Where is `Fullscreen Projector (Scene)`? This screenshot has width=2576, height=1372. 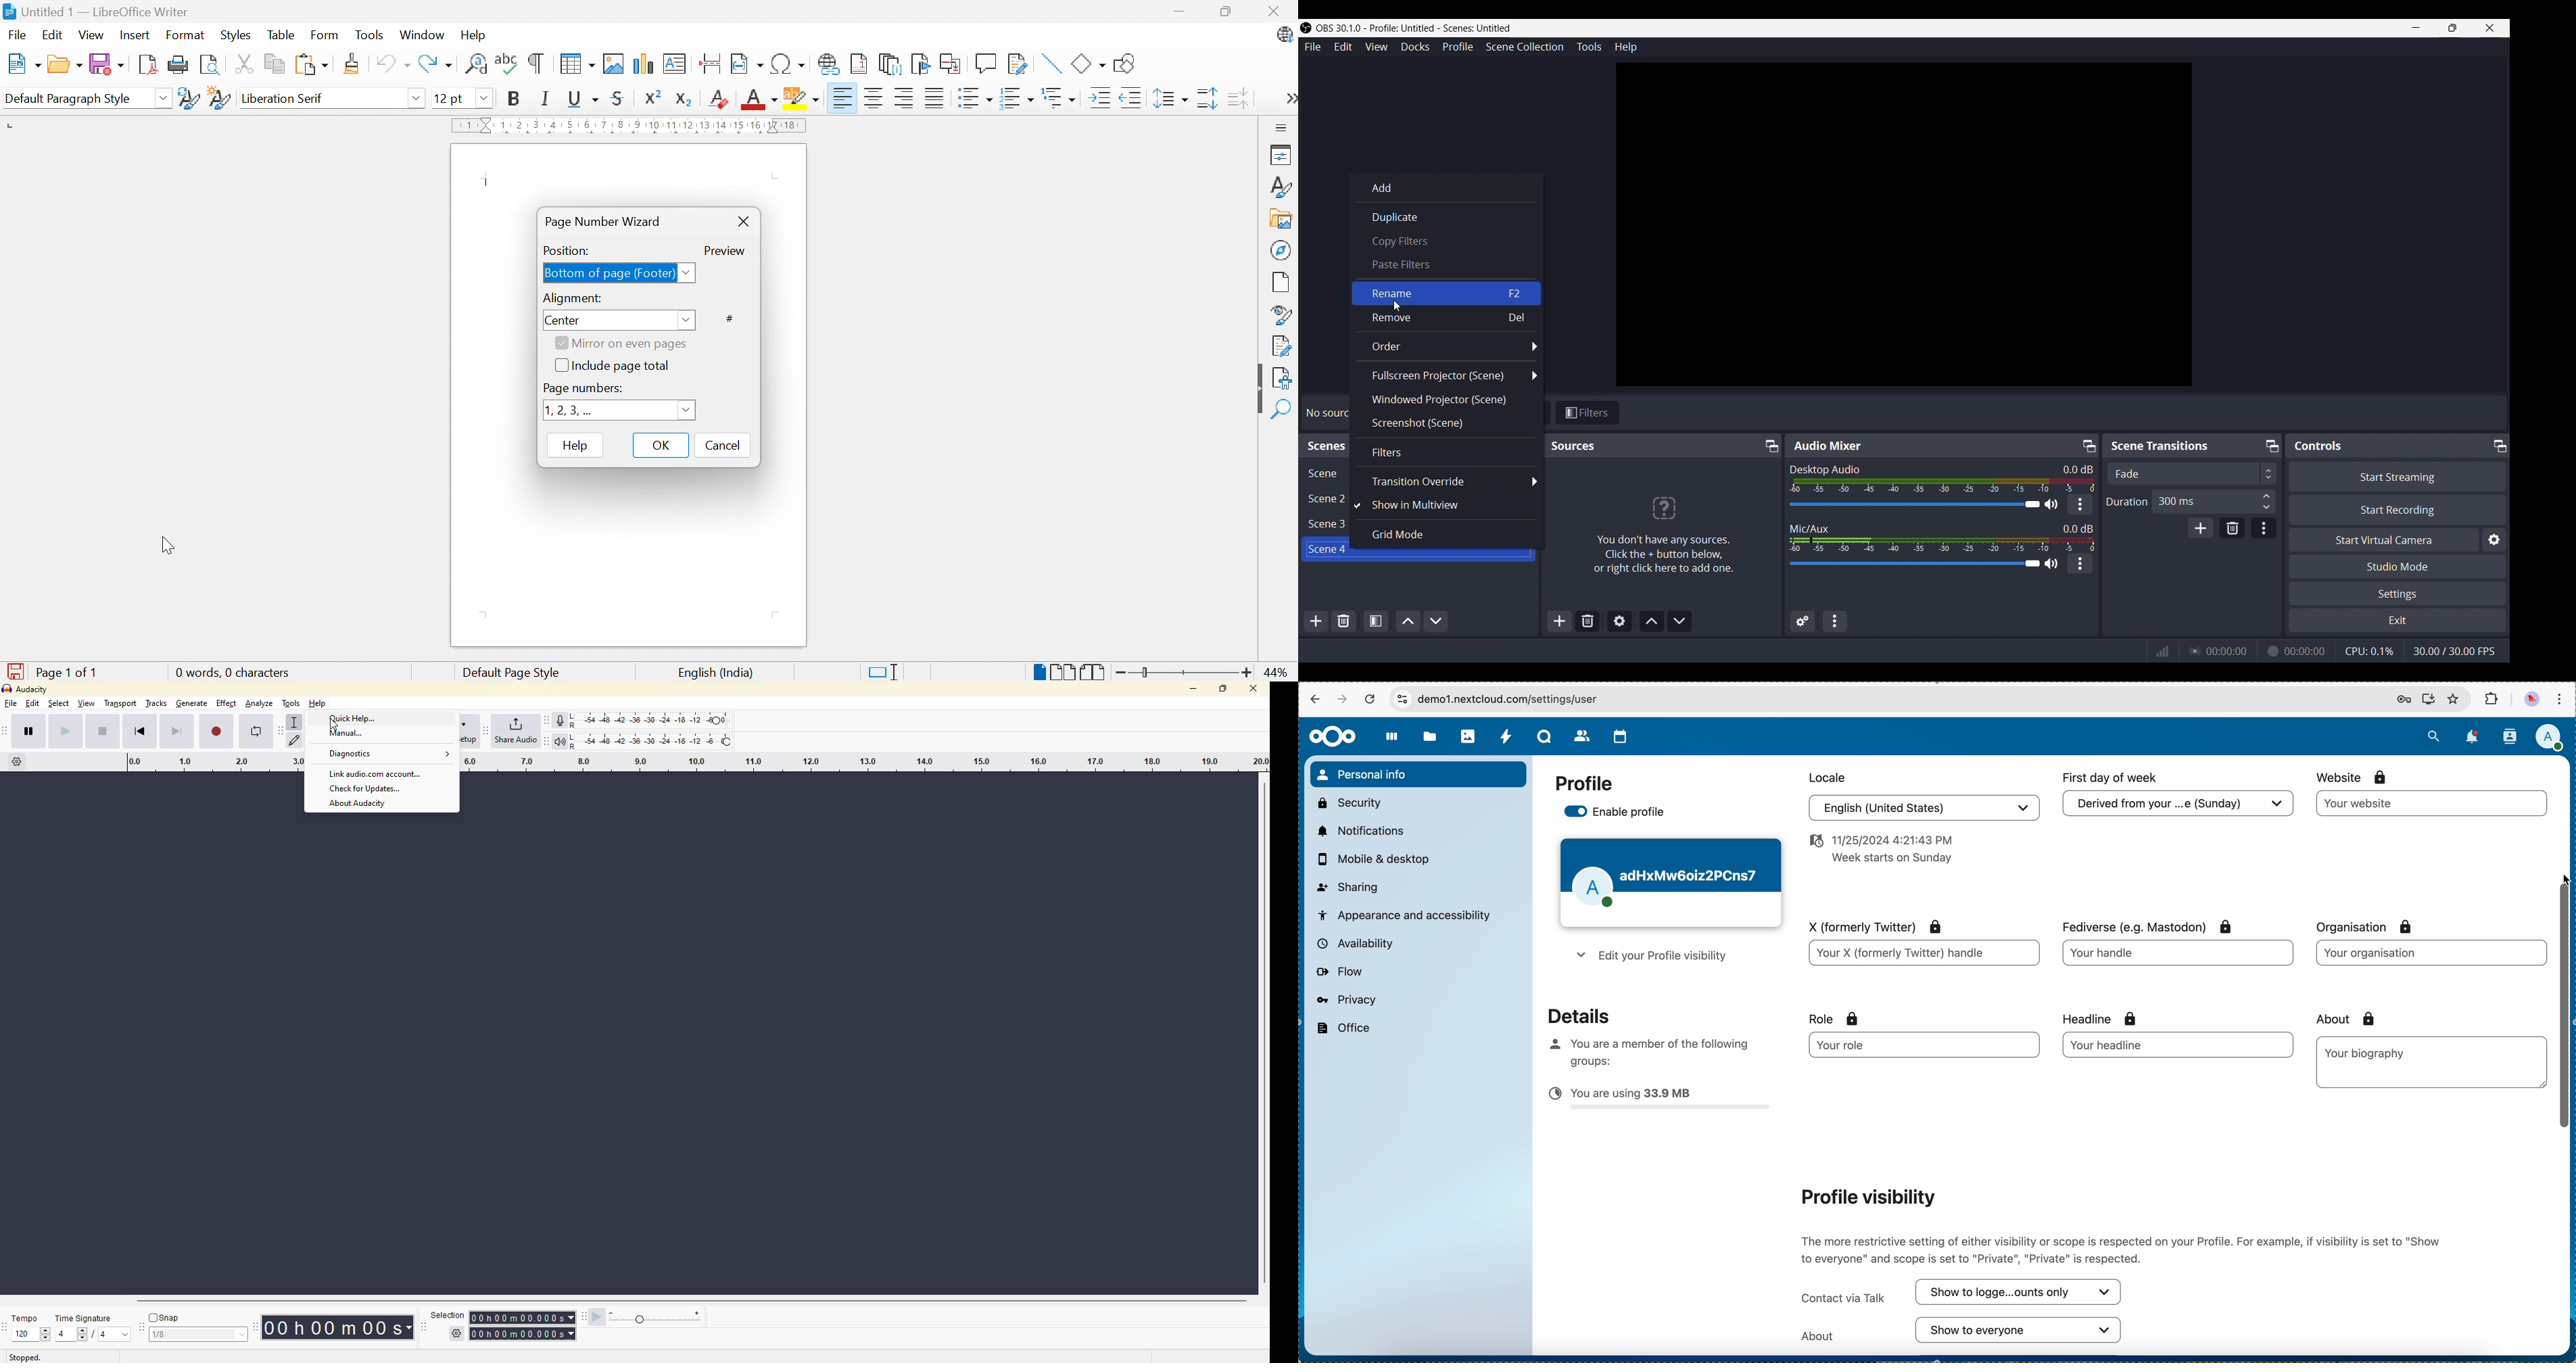
Fullscreen Projector (Scene) is located at coordinates (1455, 375).